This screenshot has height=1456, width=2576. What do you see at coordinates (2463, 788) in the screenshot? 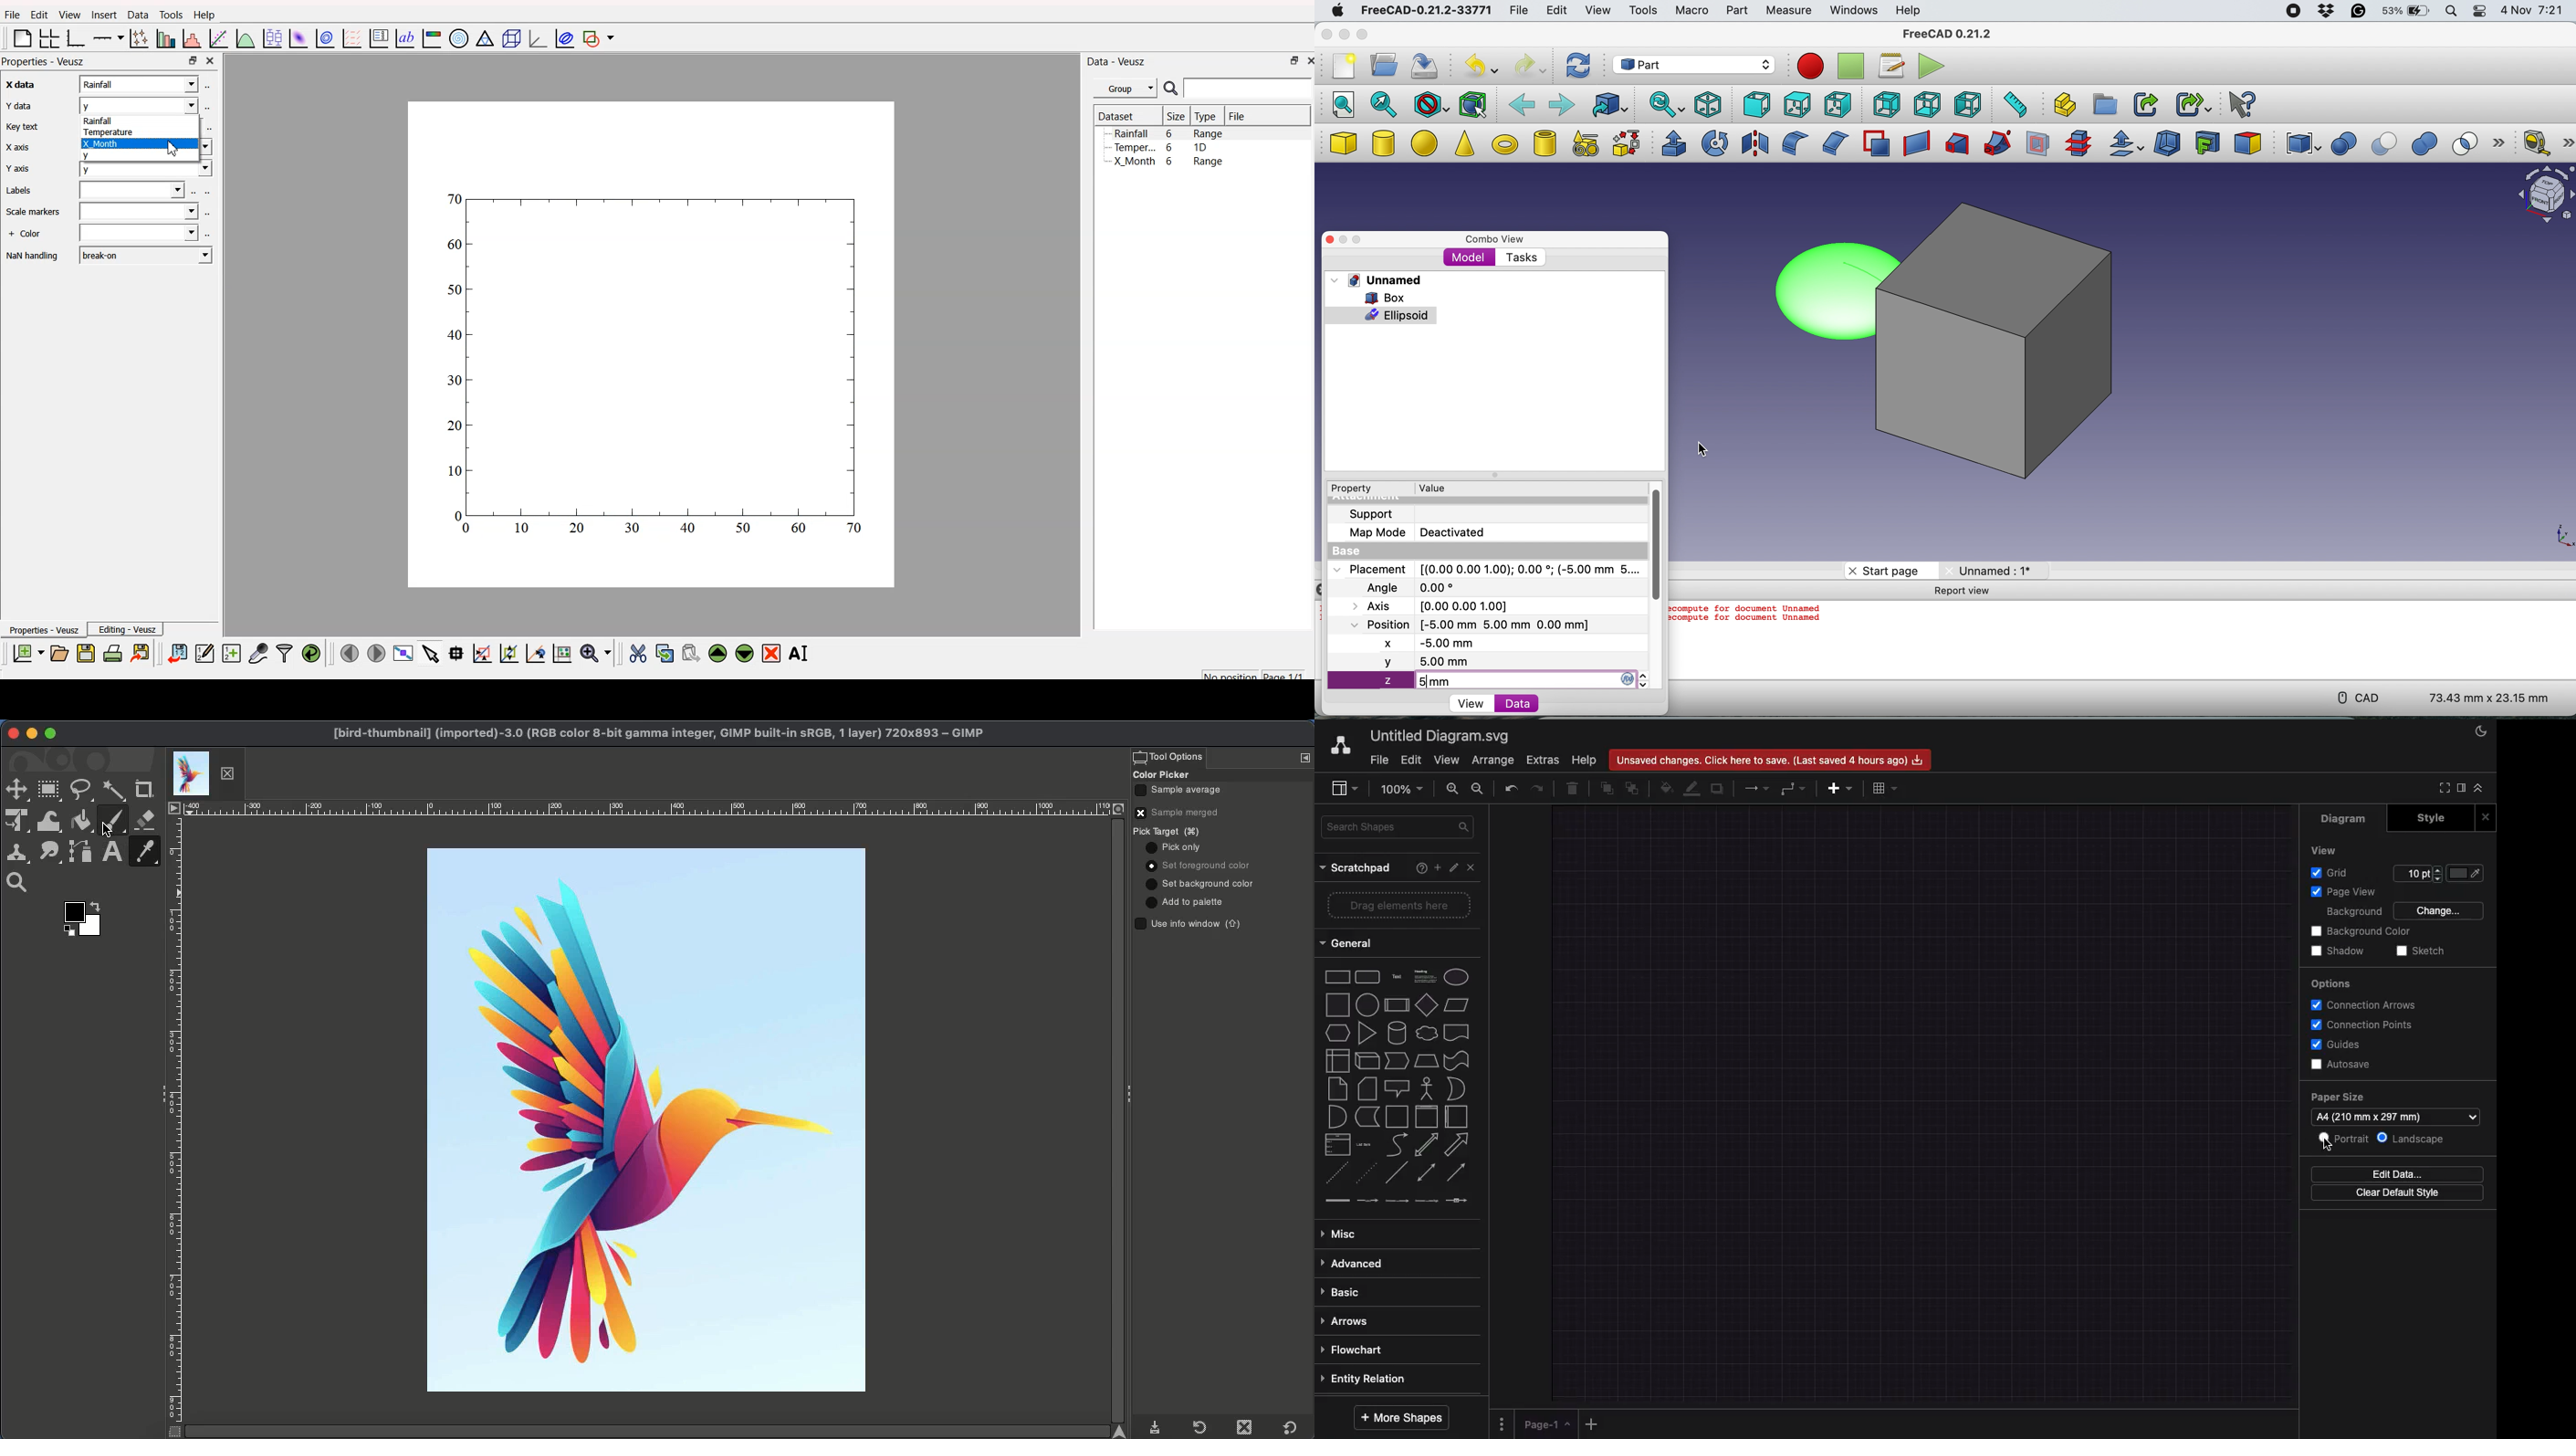
I see `Sidebar` at bounding box center [2463, 788].